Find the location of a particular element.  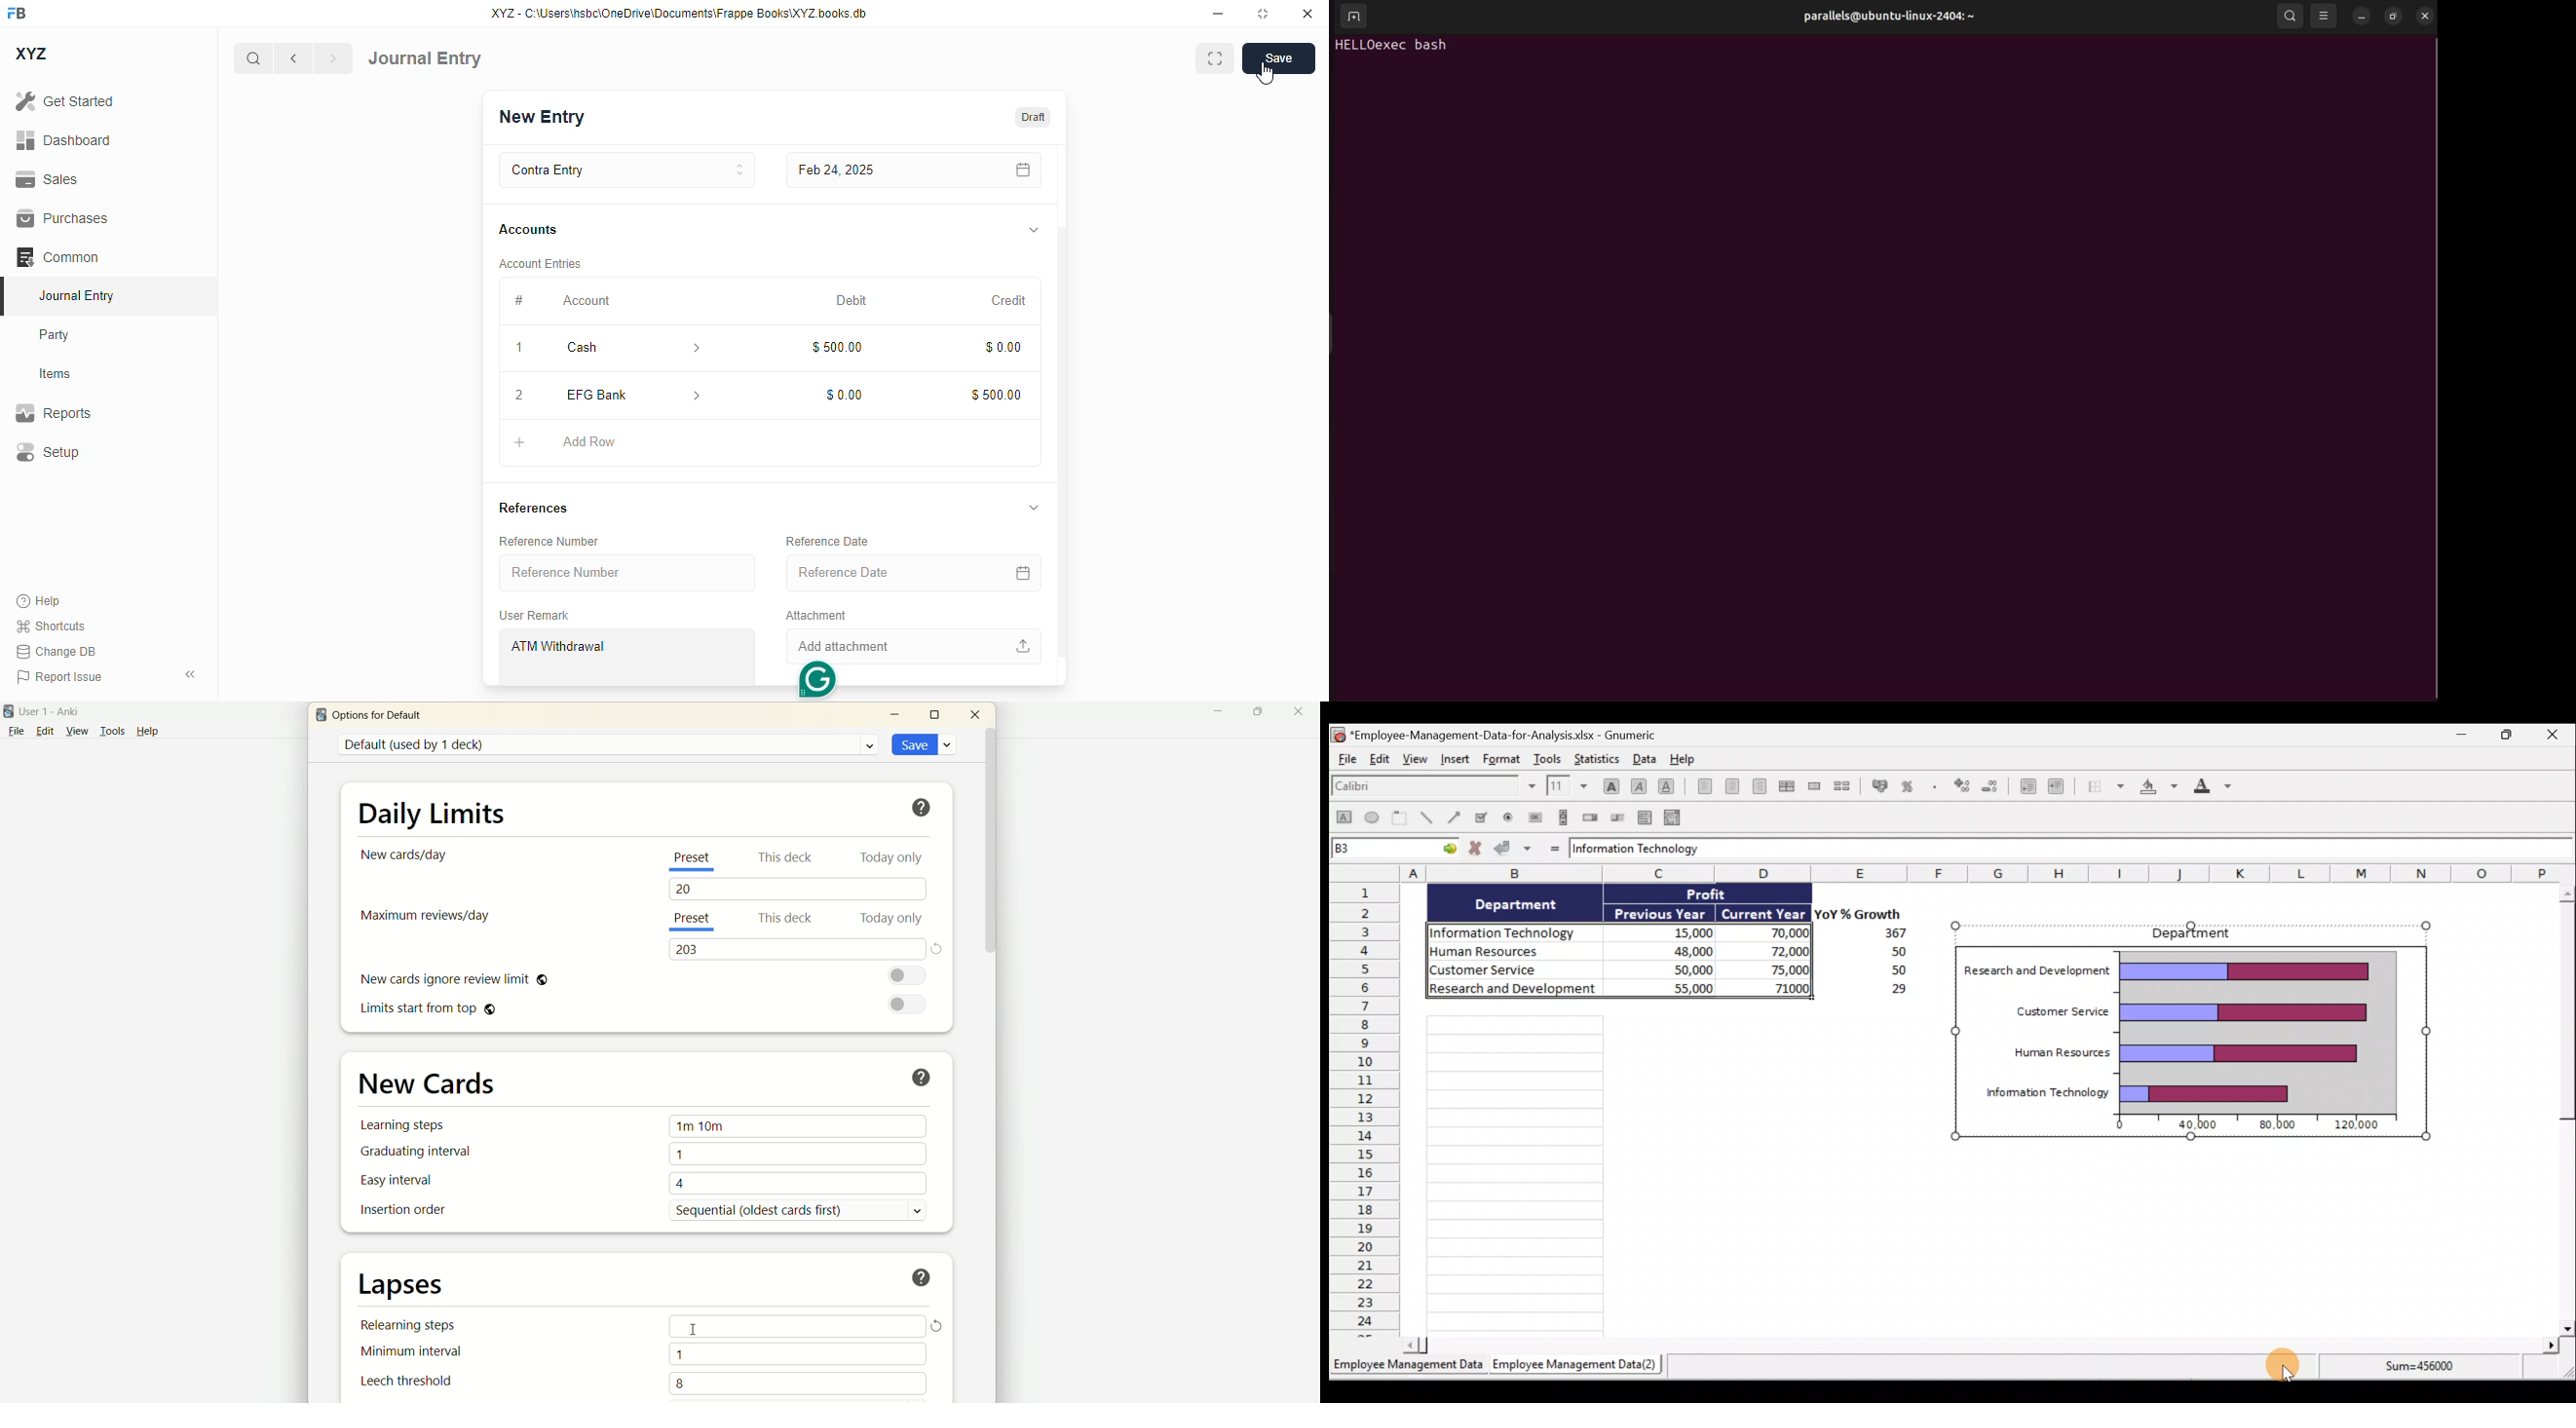

tools is located at coordinates (112, 731).